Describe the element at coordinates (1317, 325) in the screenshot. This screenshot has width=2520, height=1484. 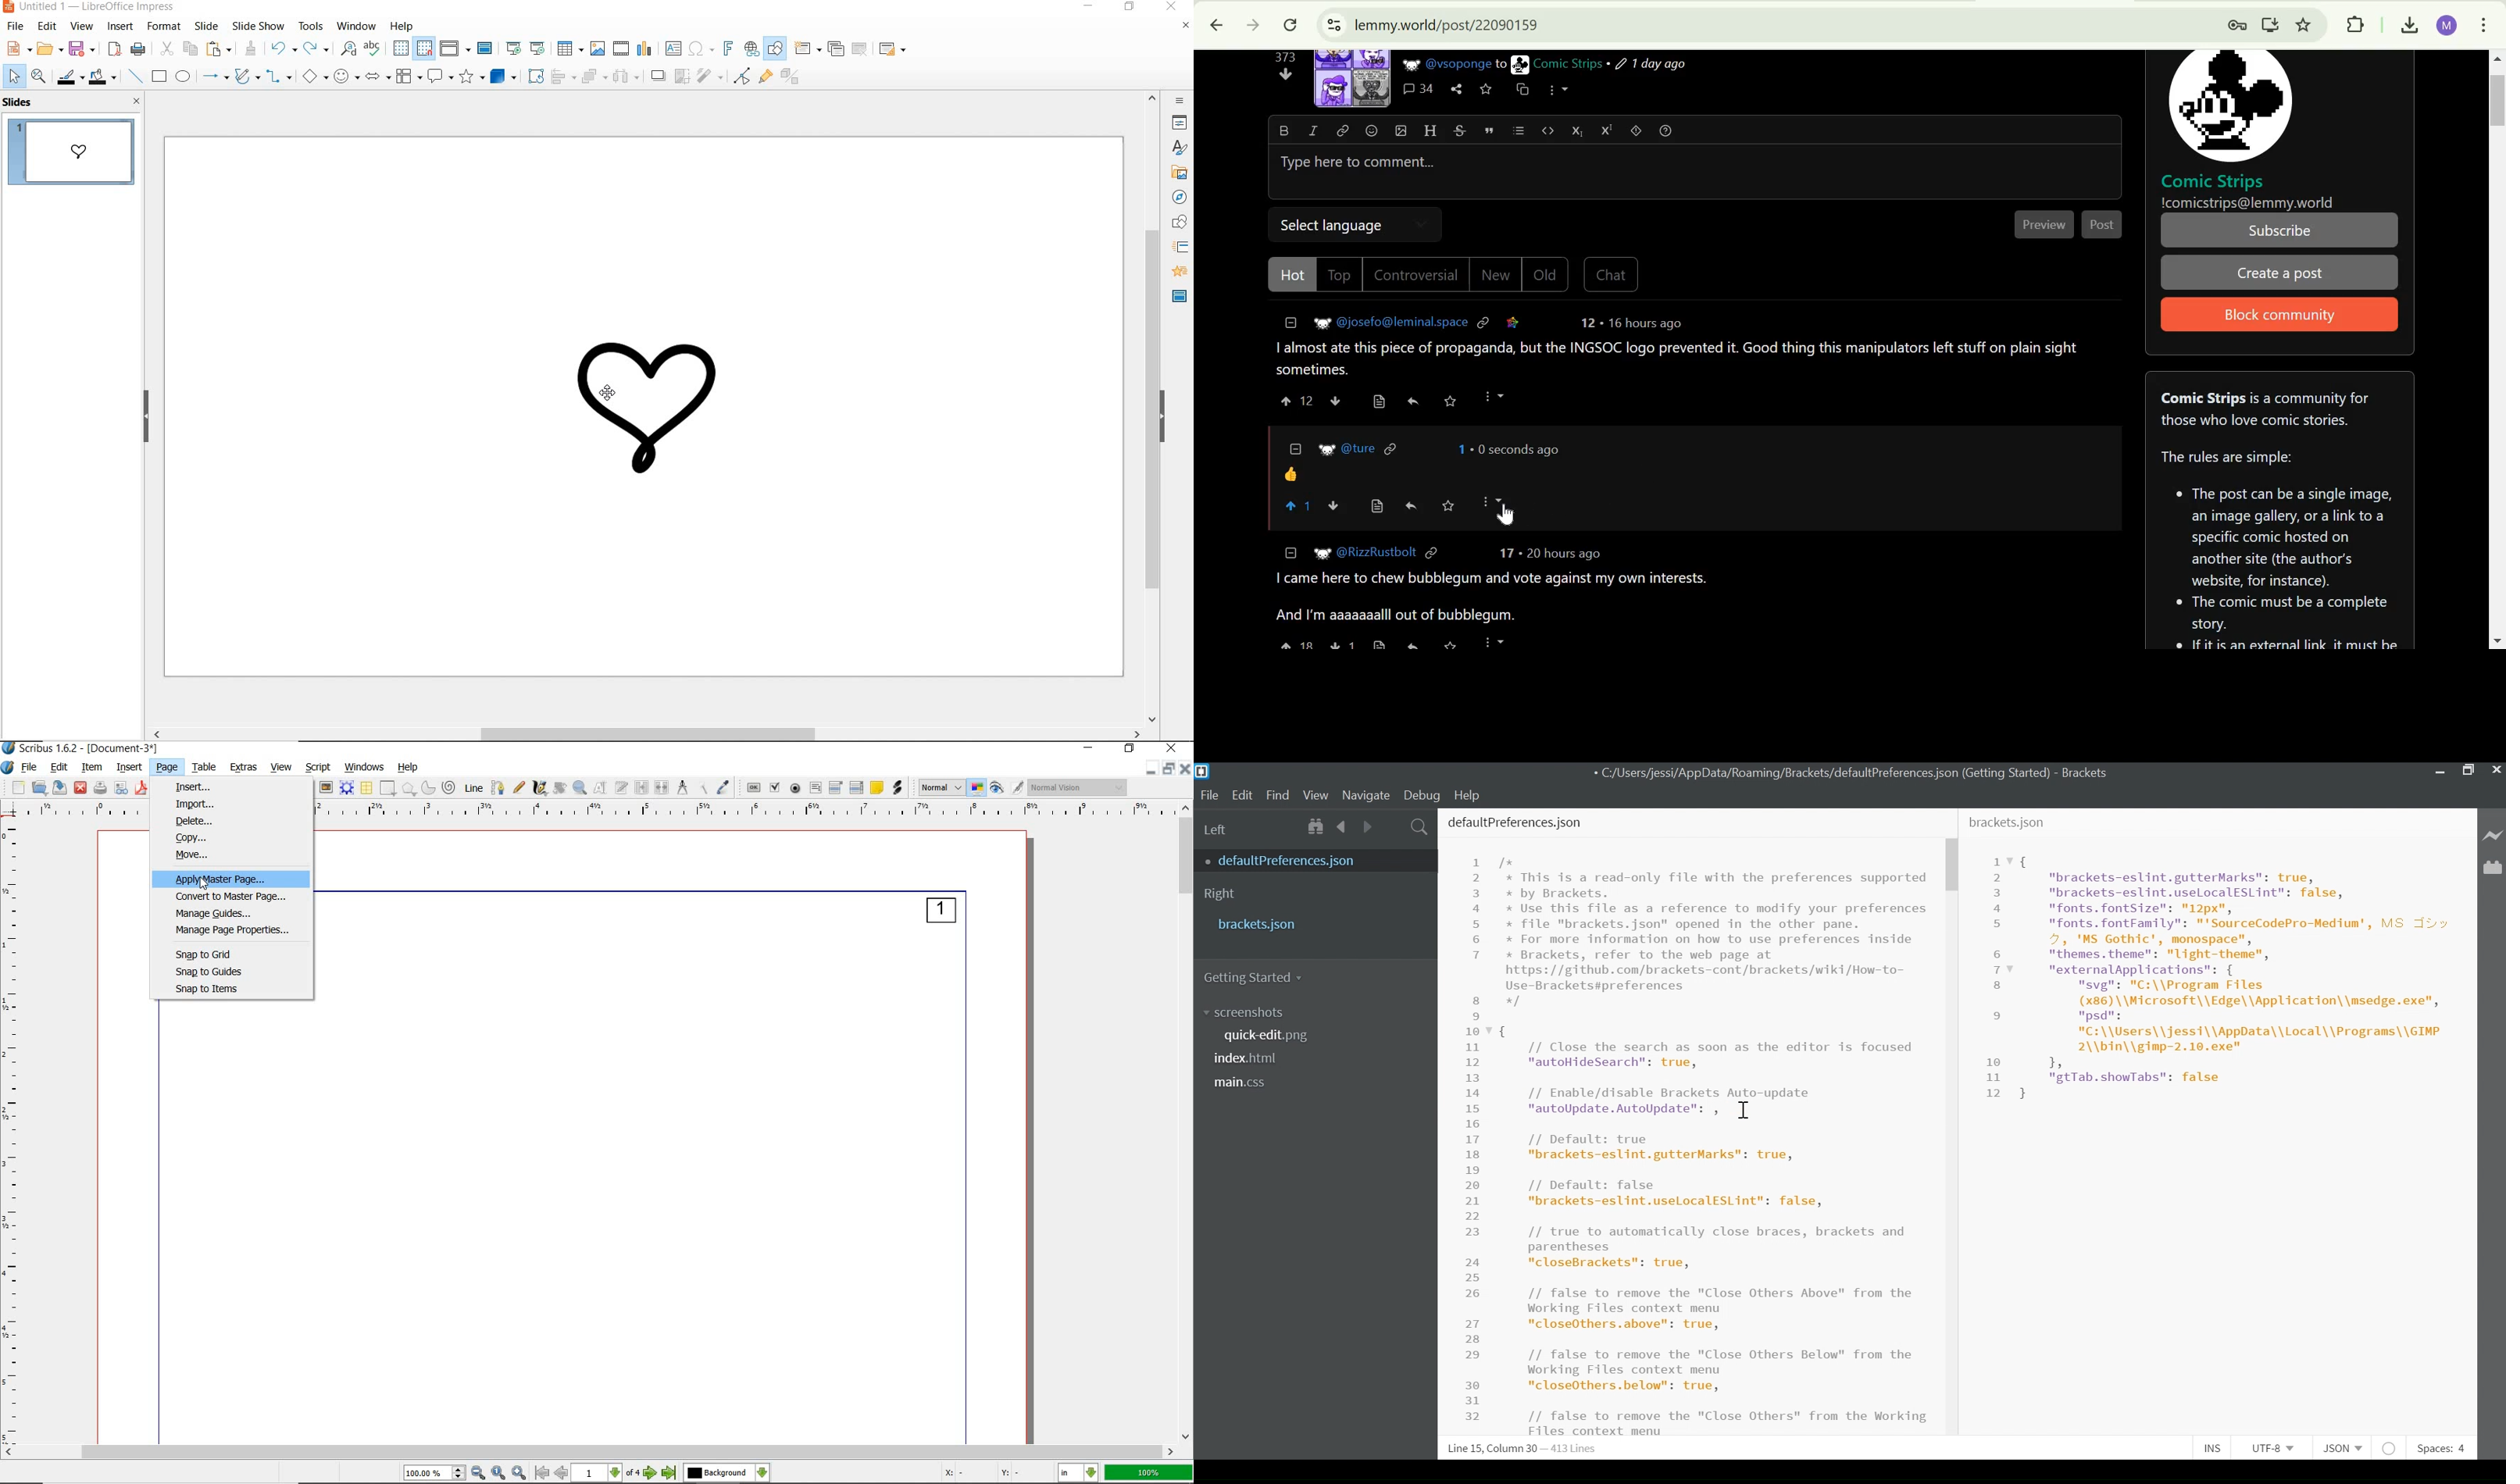
I see `picture` at that location.